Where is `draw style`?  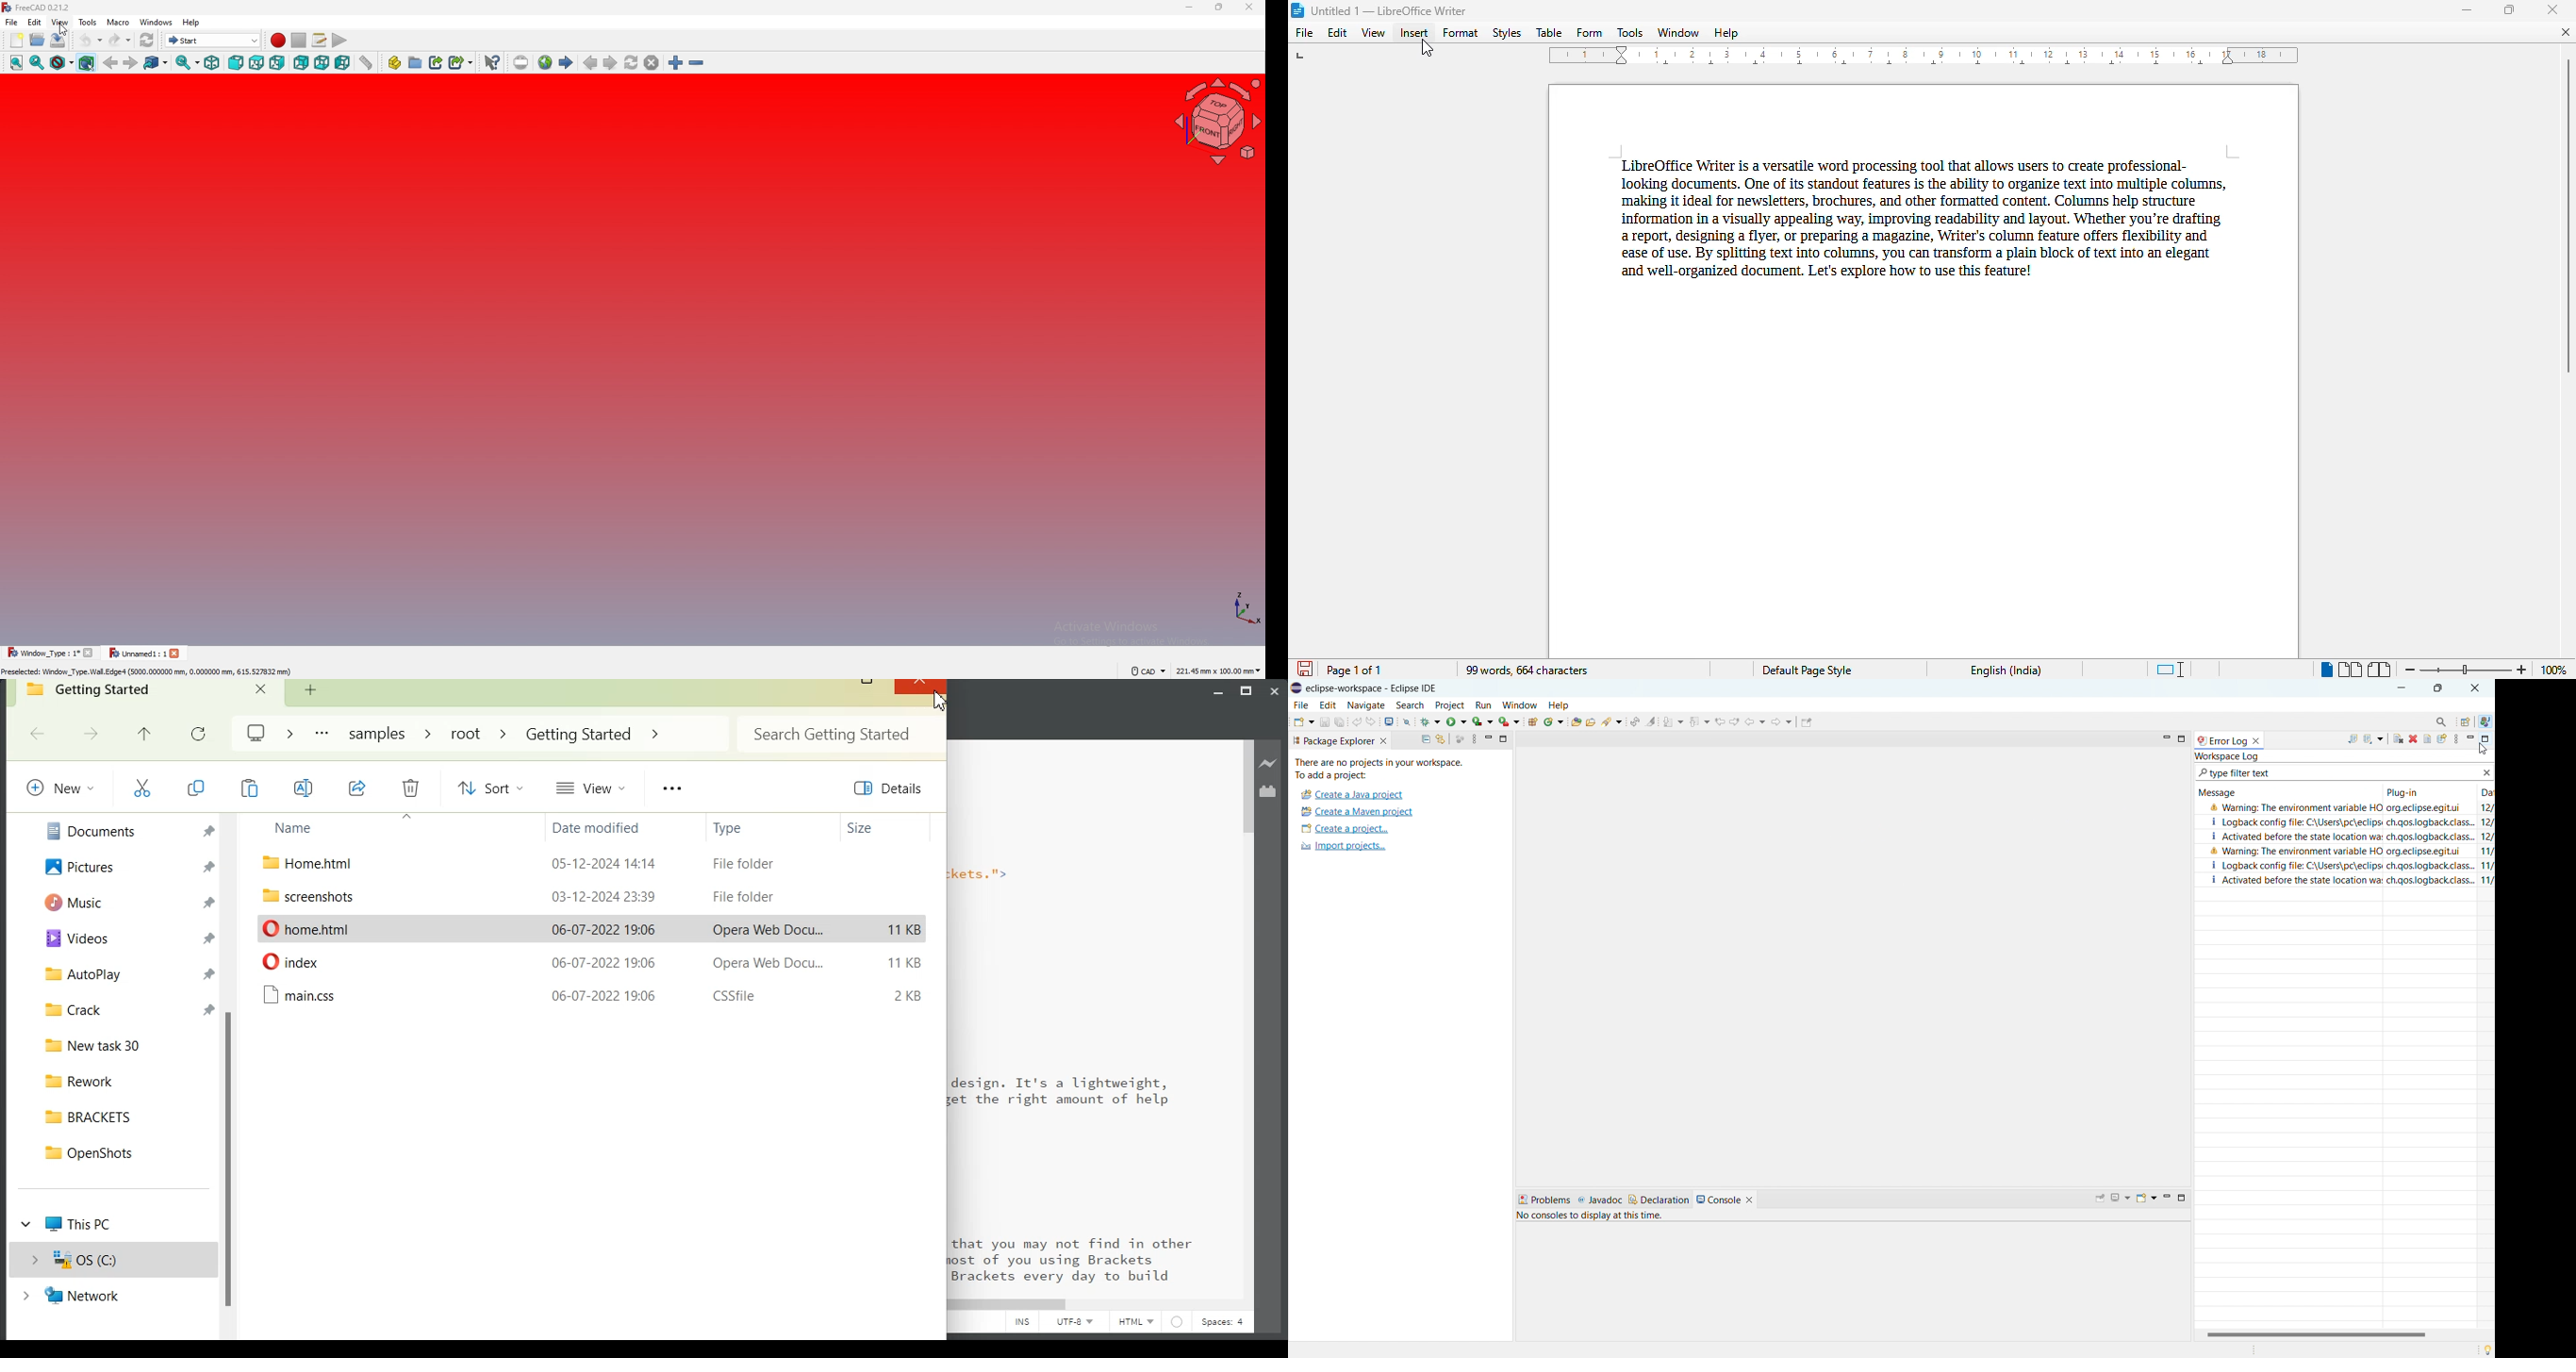
draw style is located at coordinates (63, 63).